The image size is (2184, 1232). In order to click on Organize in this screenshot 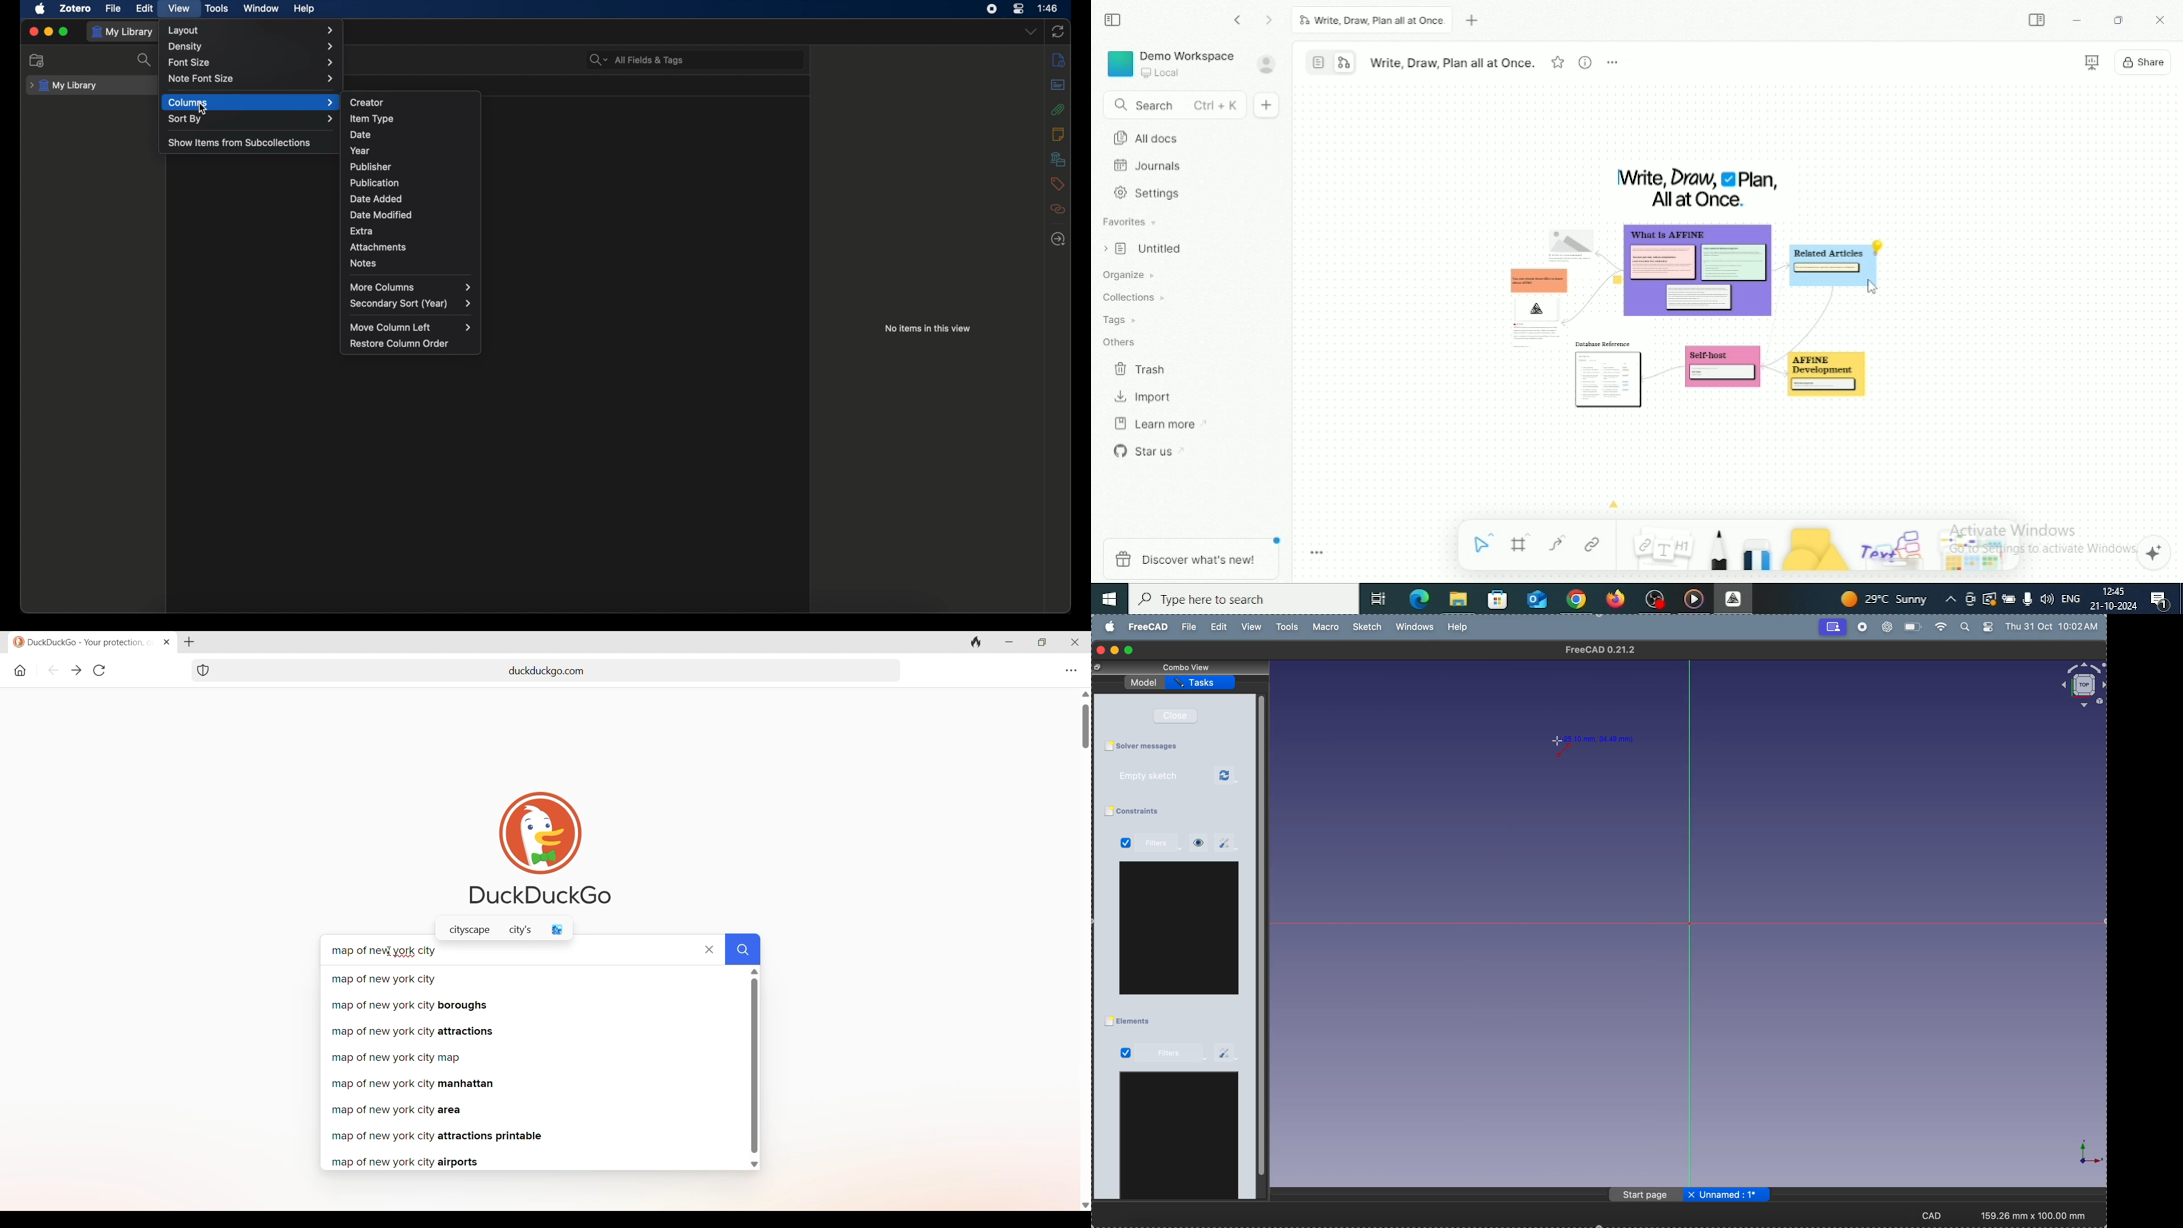, I will do `click(1131, 275)`.